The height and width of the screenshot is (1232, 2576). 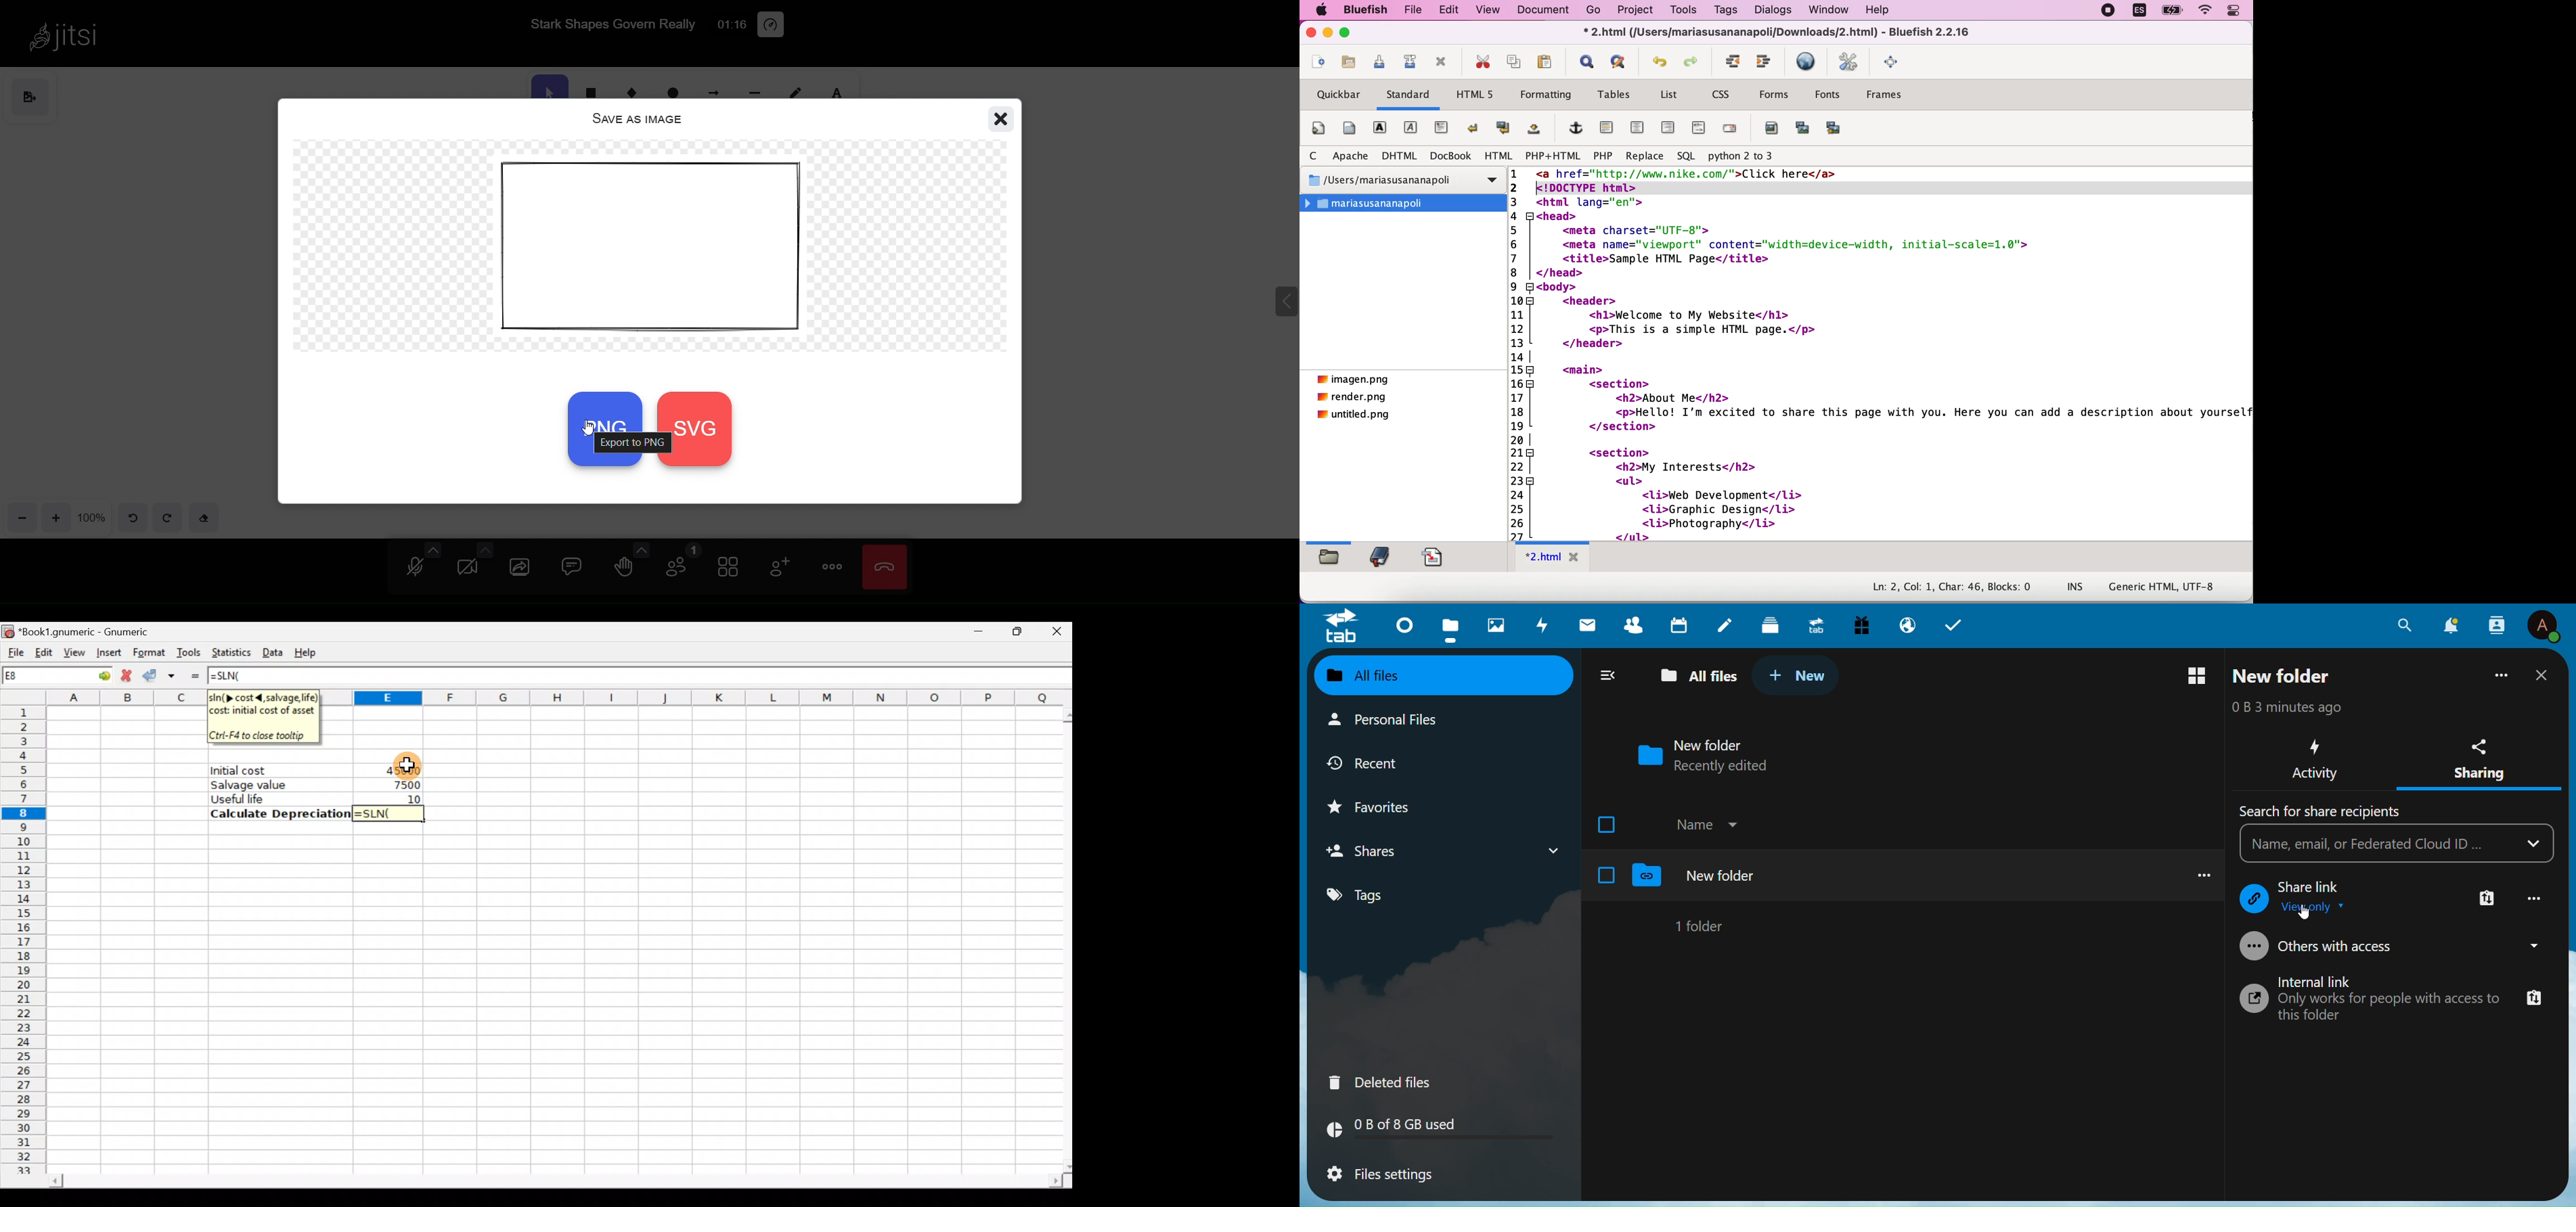 What do you see at coordinates (2488, 899) in the screenshot?
I see `More Link Option` at bounding box center [2488, 899].